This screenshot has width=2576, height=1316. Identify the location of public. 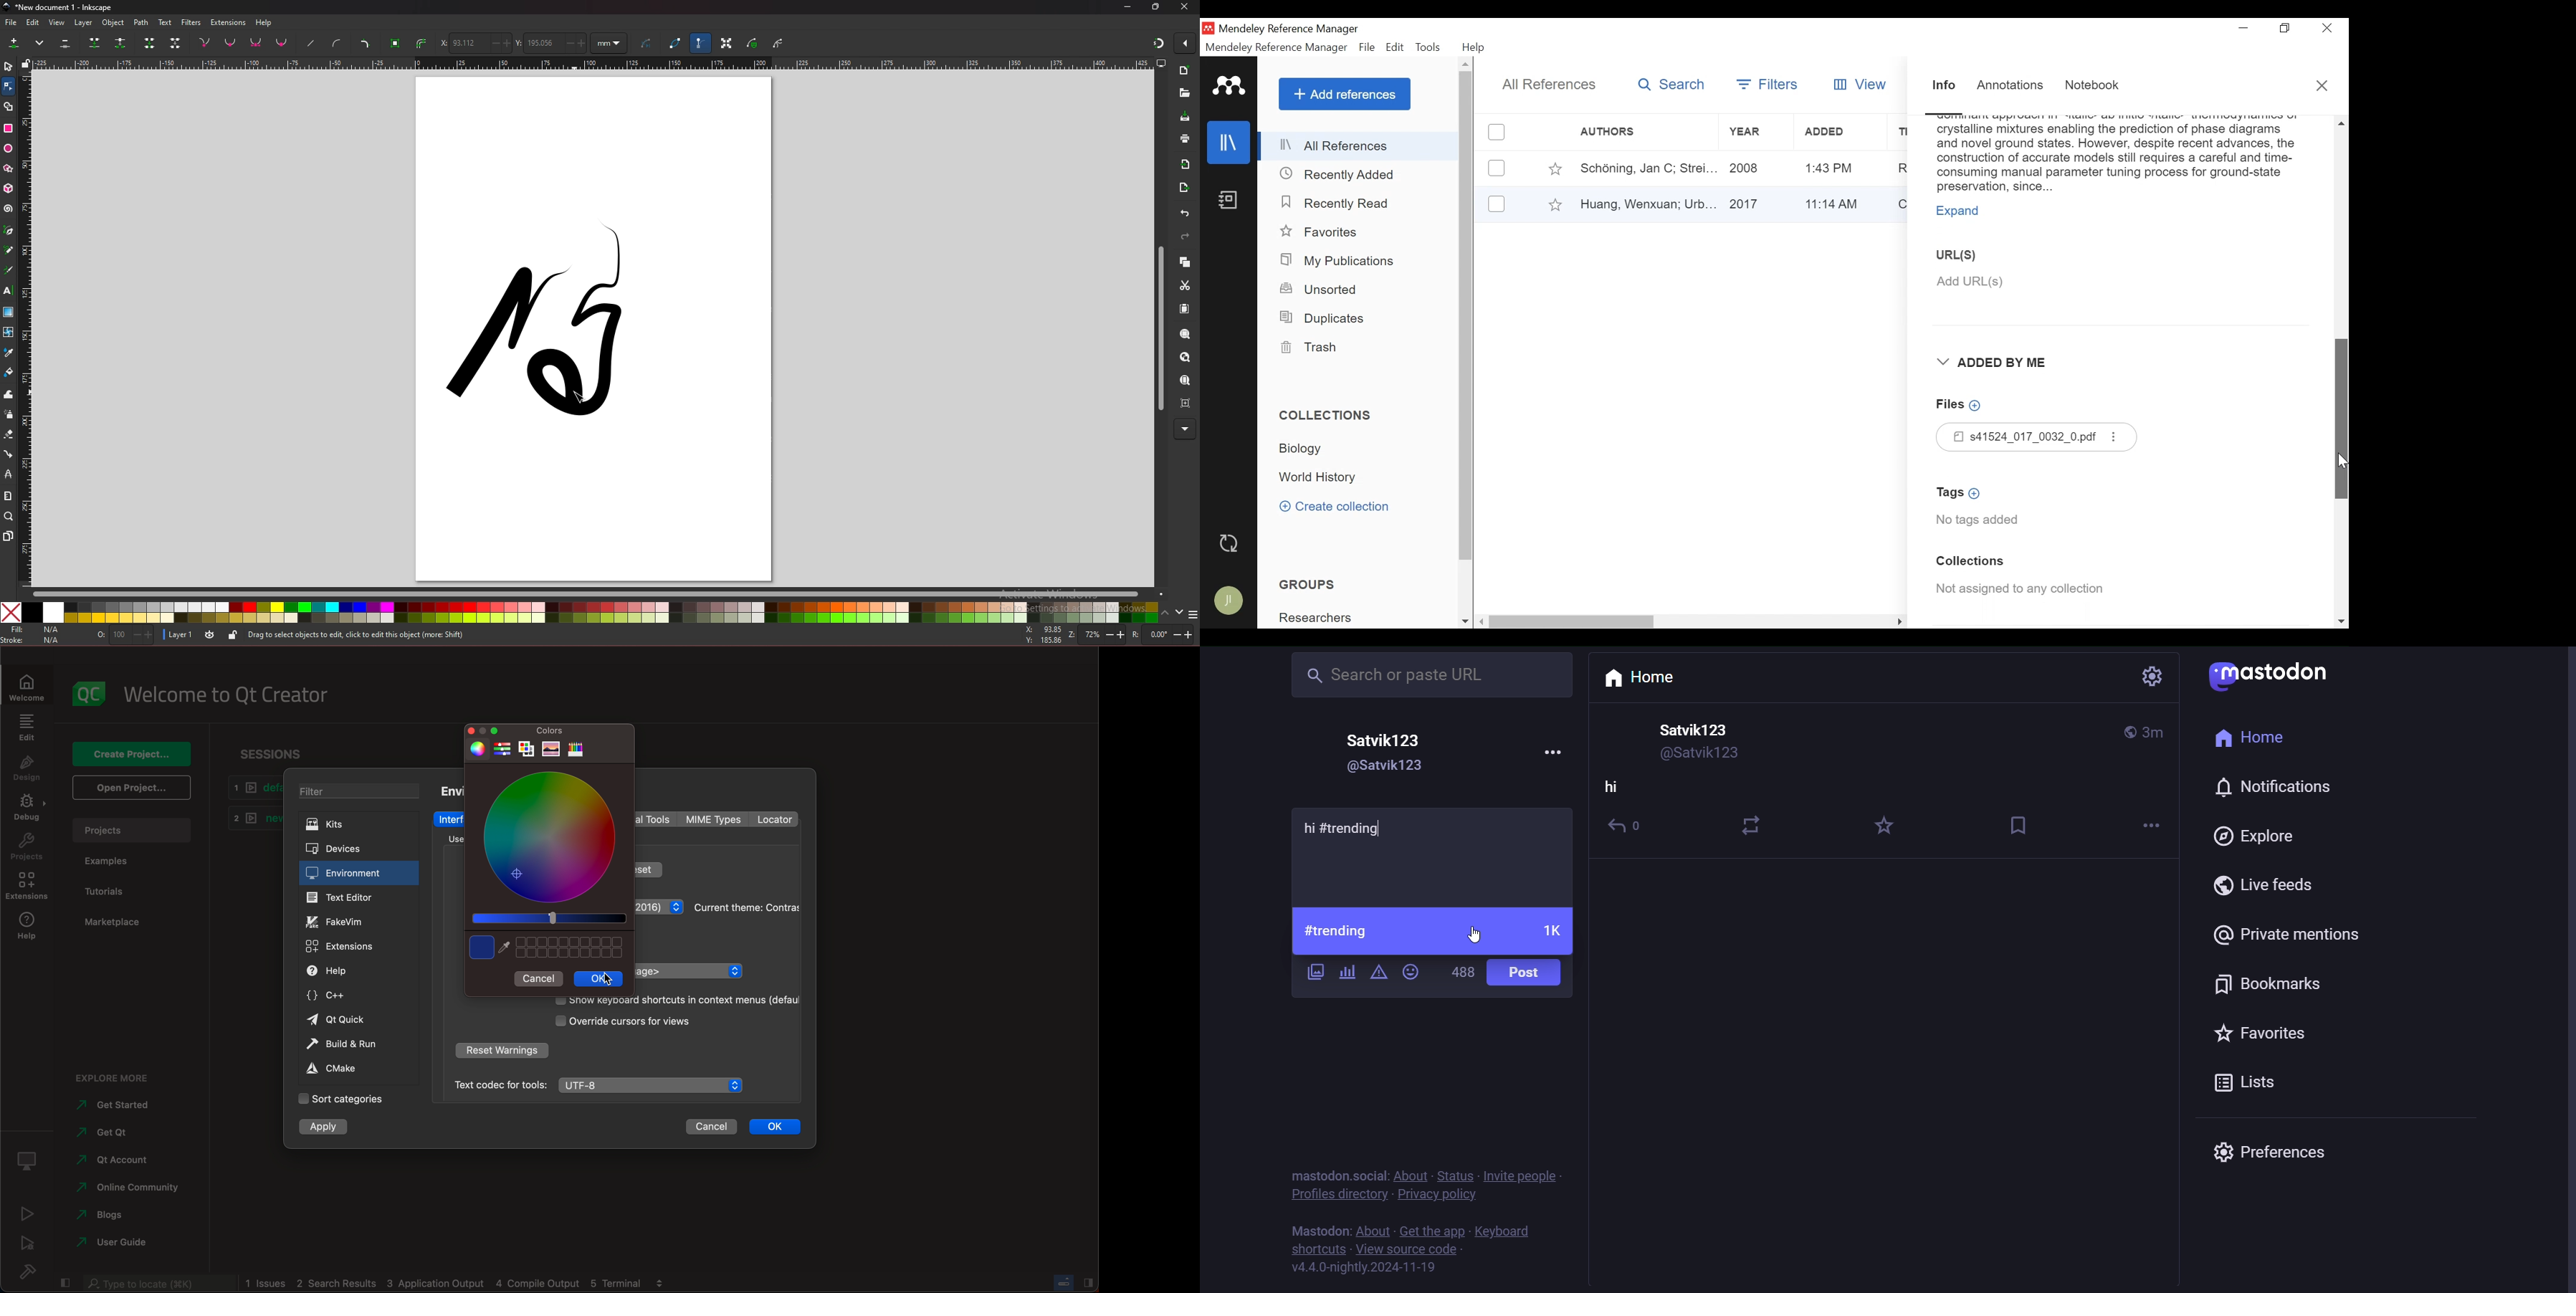
(2128, 732).